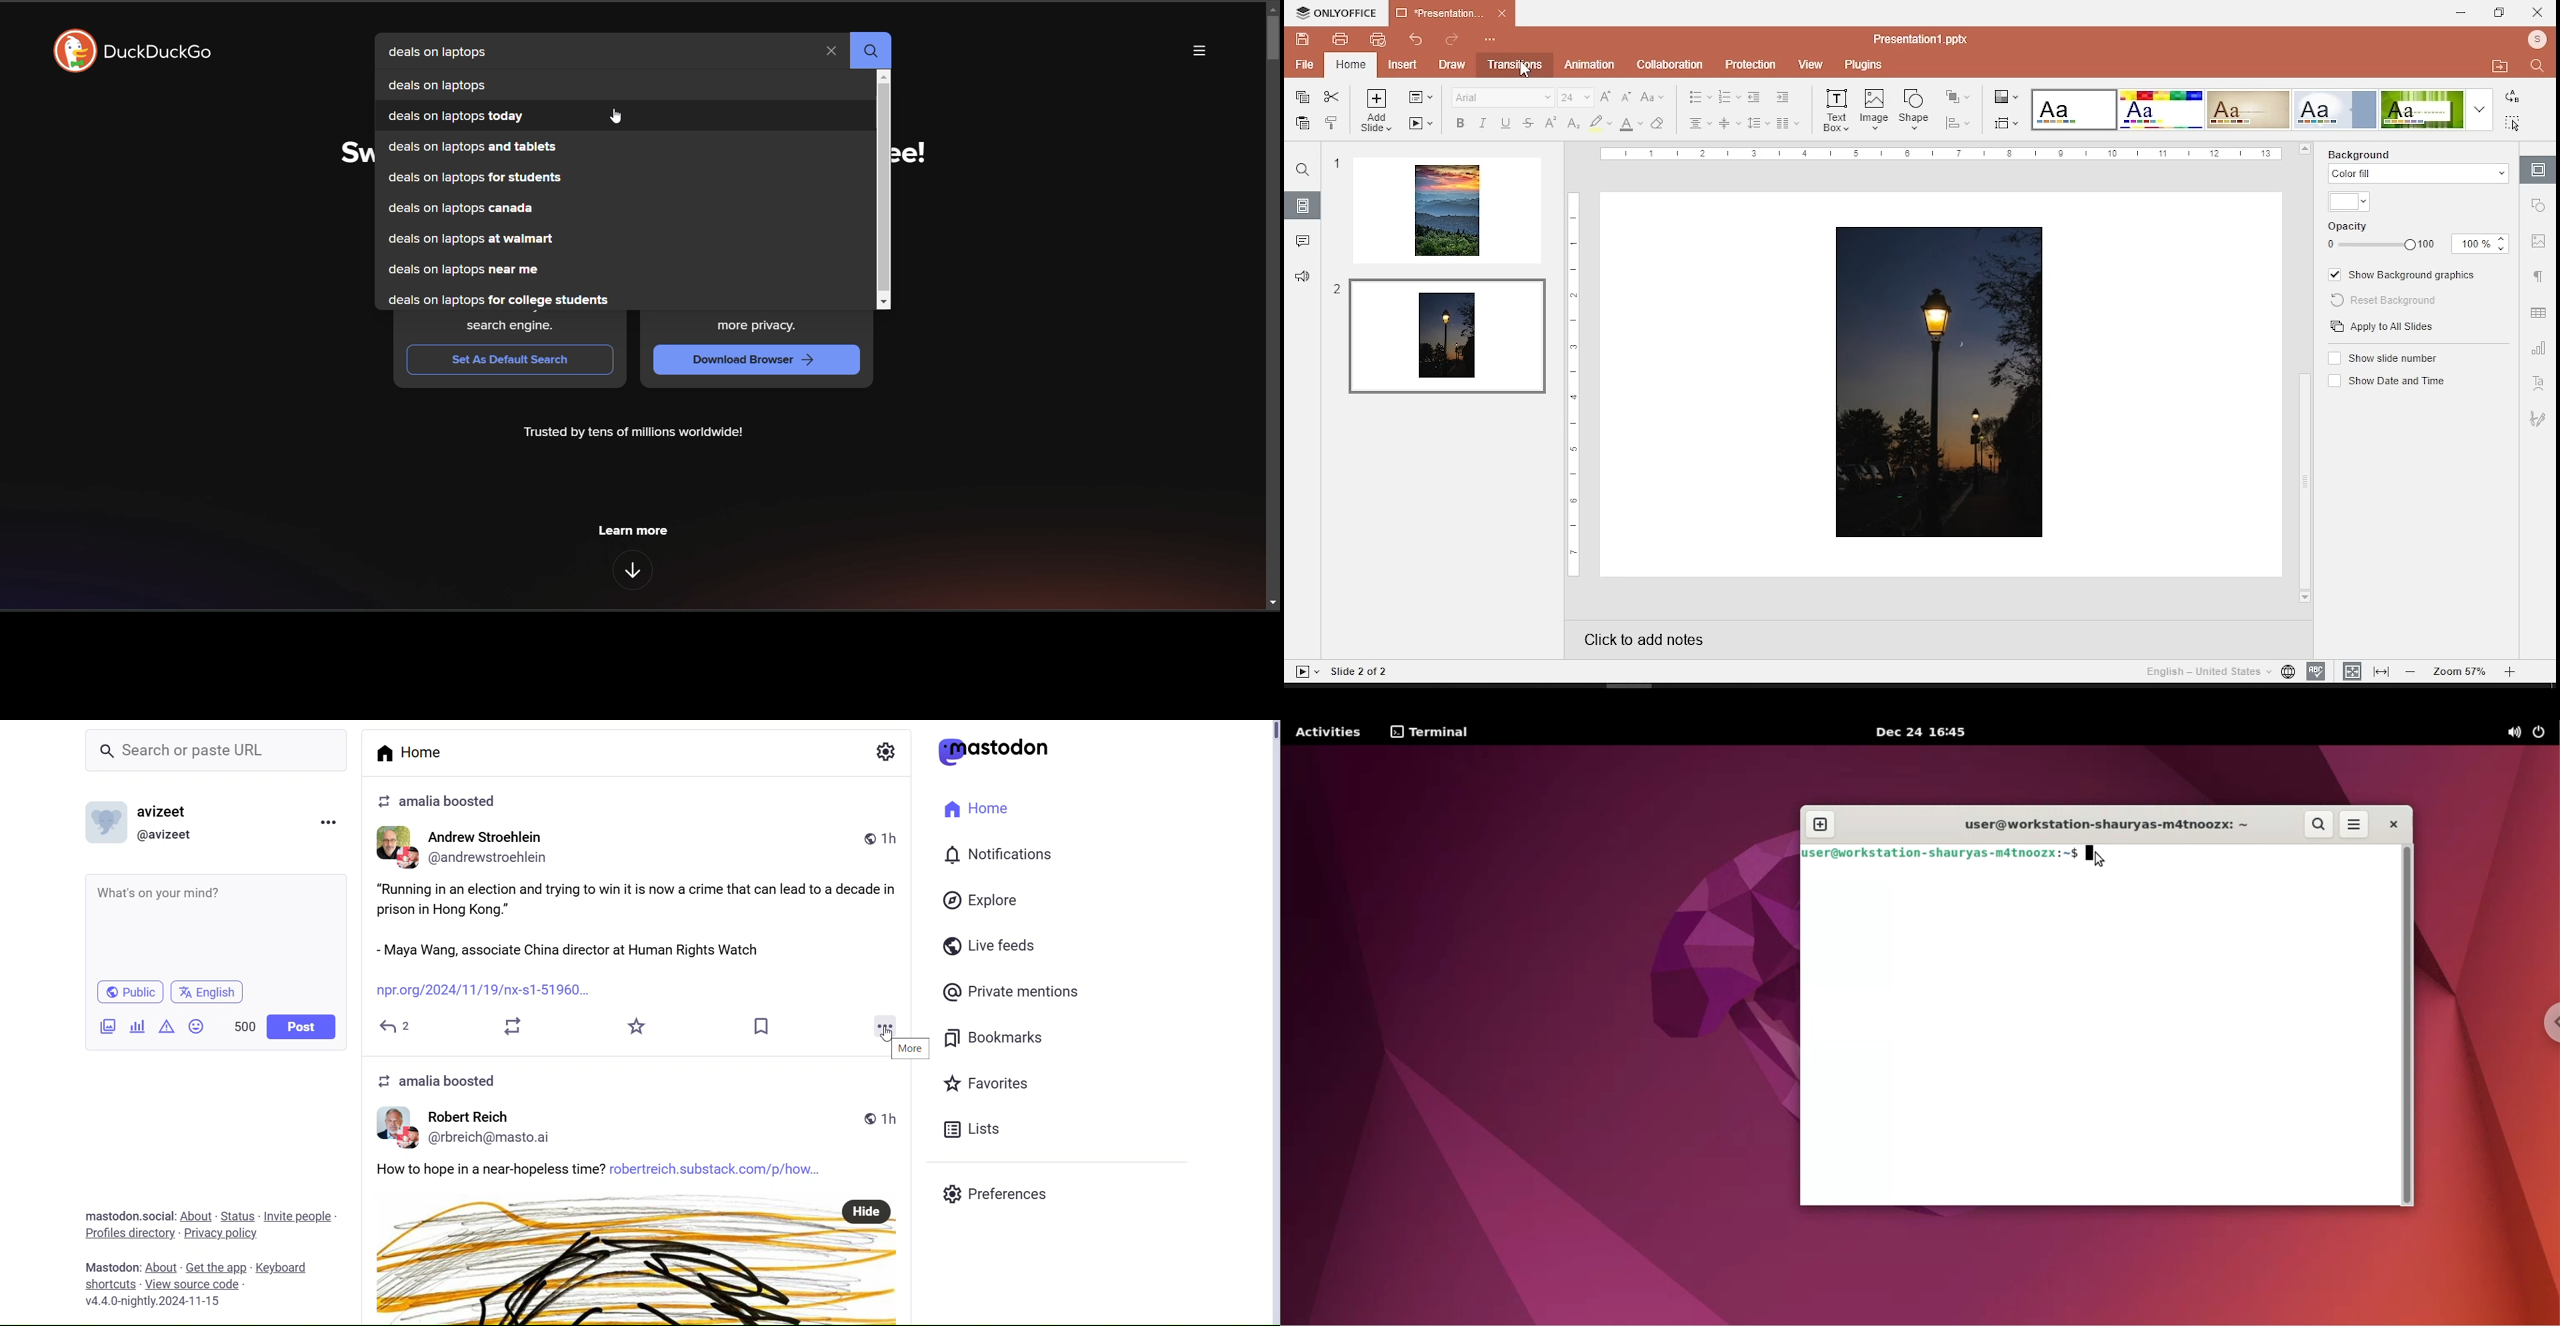 This screenshot has height=1344, width=2576. Describe the element at coordinates (1956, 96) in the screenshot. I see `arrange shapes` at that location.